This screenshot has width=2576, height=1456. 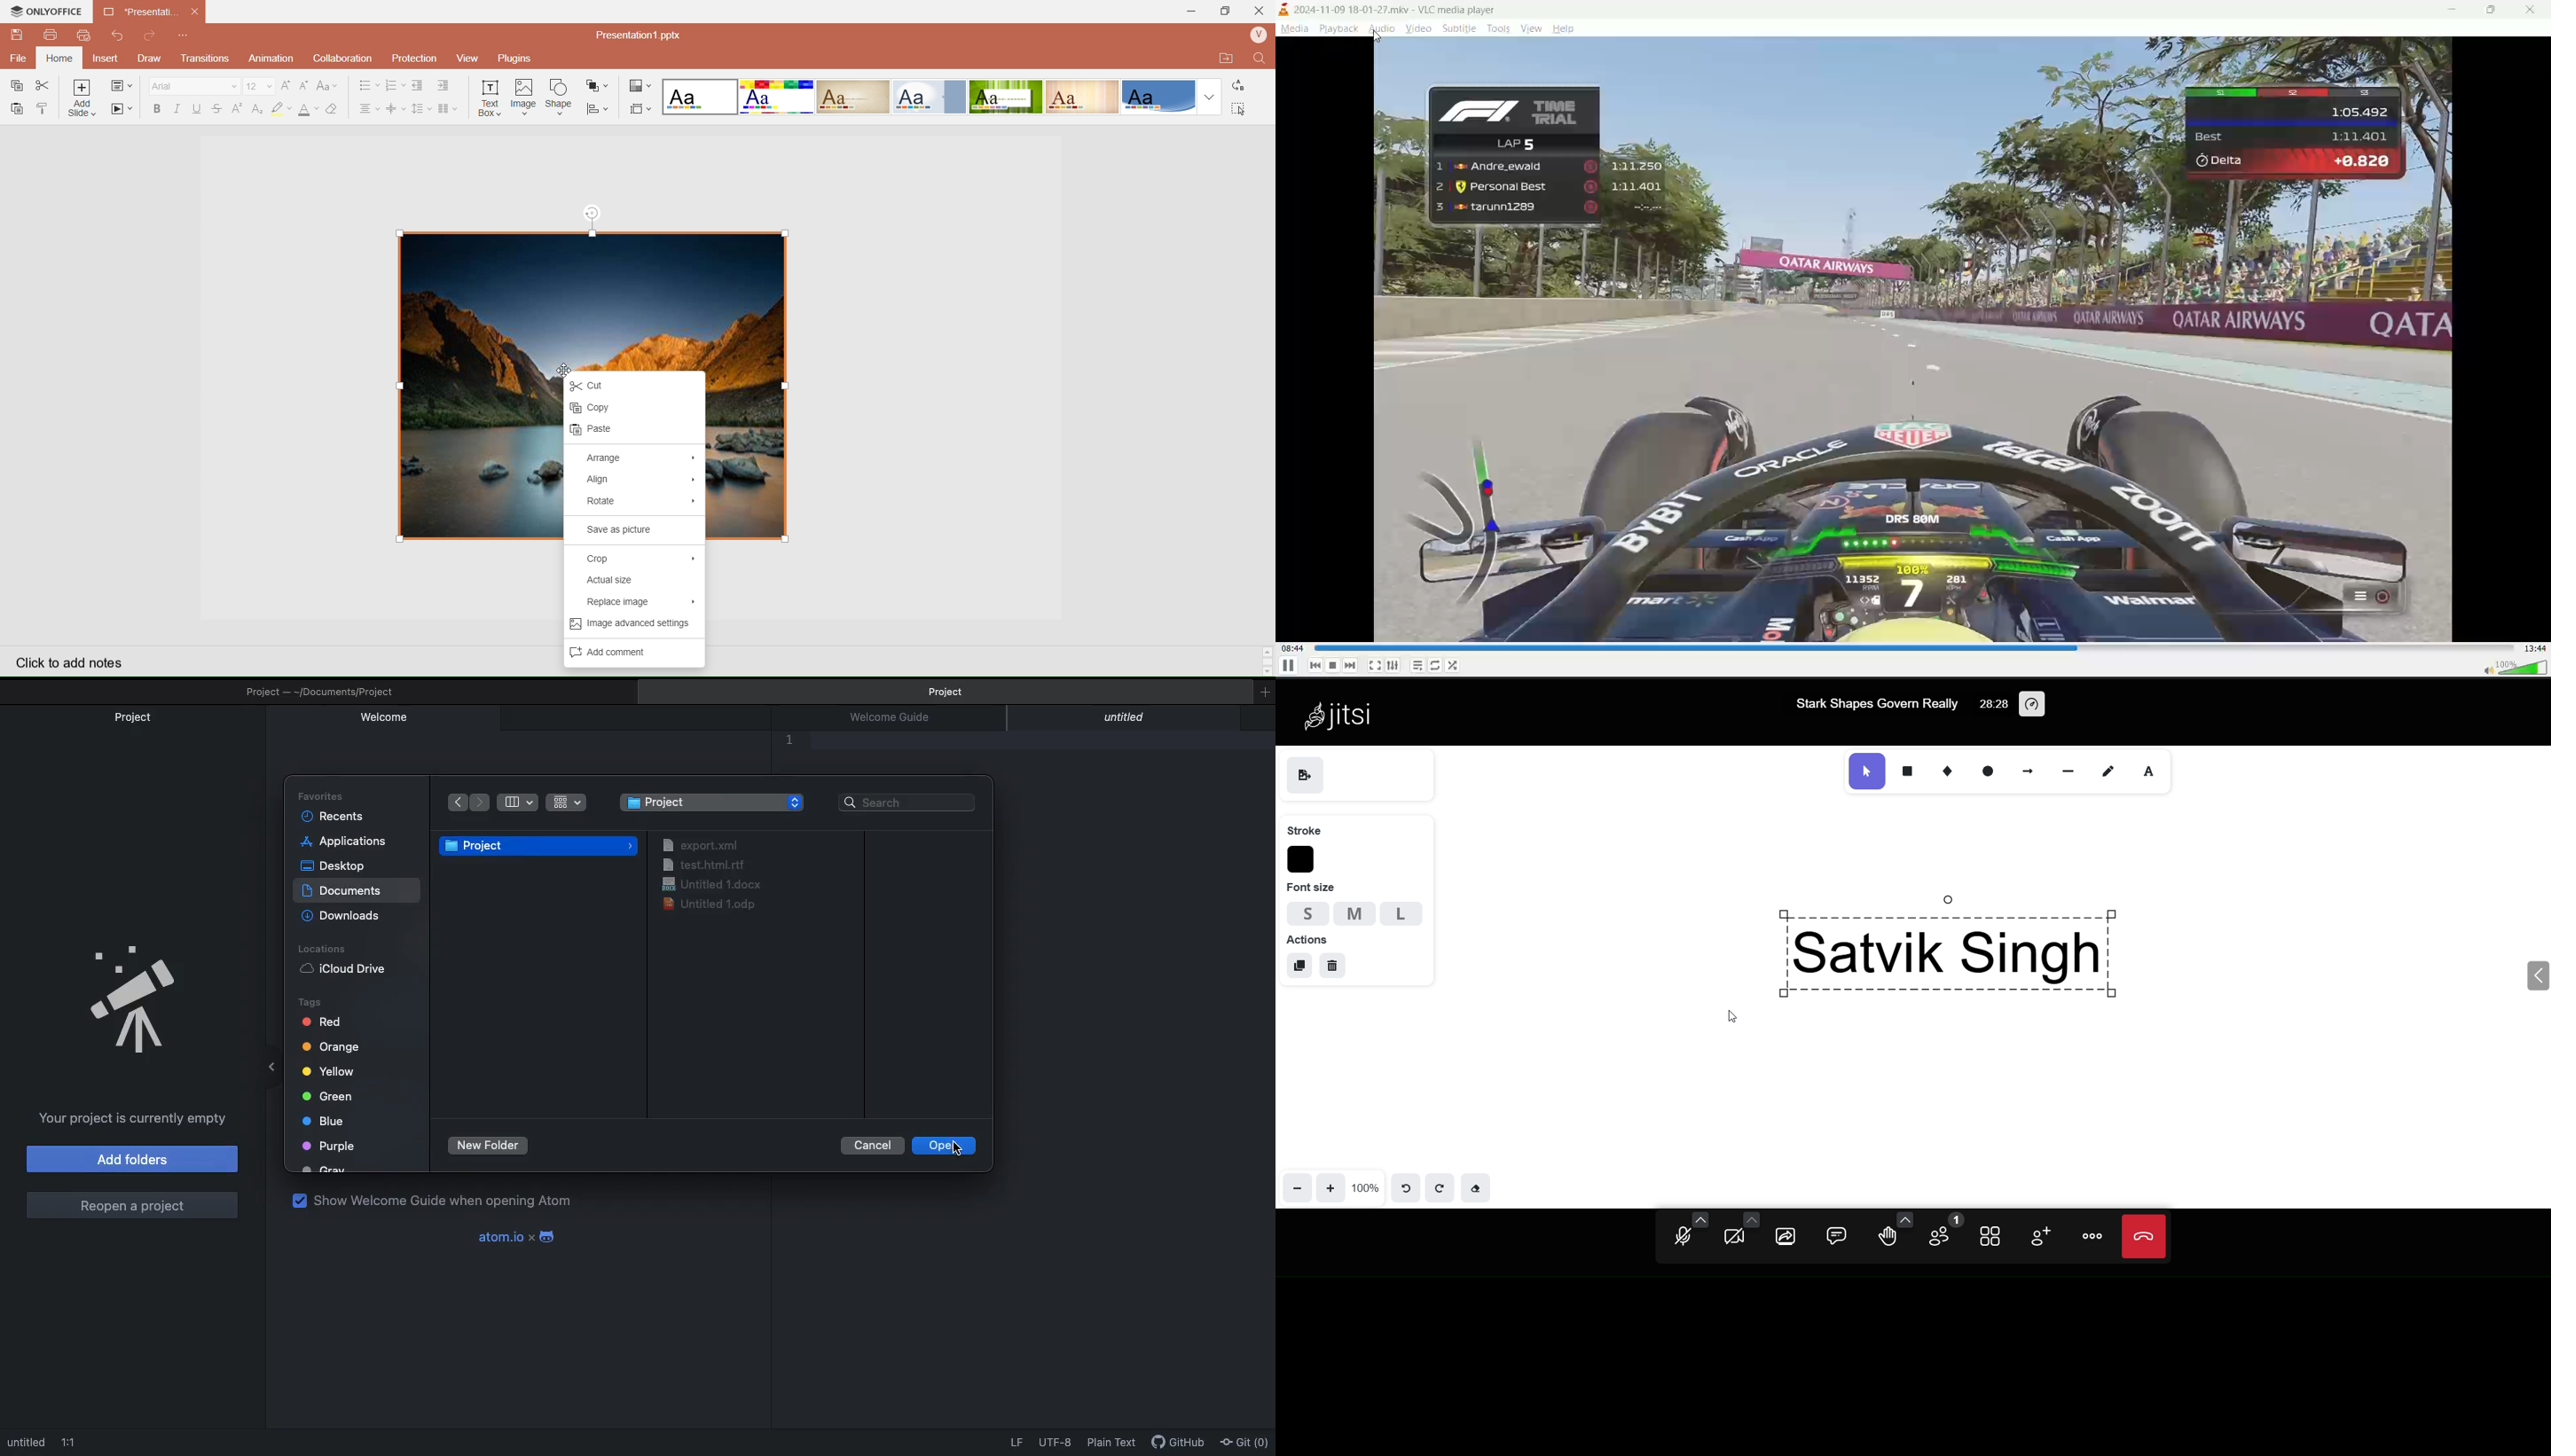 What do you see at coordinates (517, 802) in the screenshot?
I see `Table view` at bounding box center [517, 802].